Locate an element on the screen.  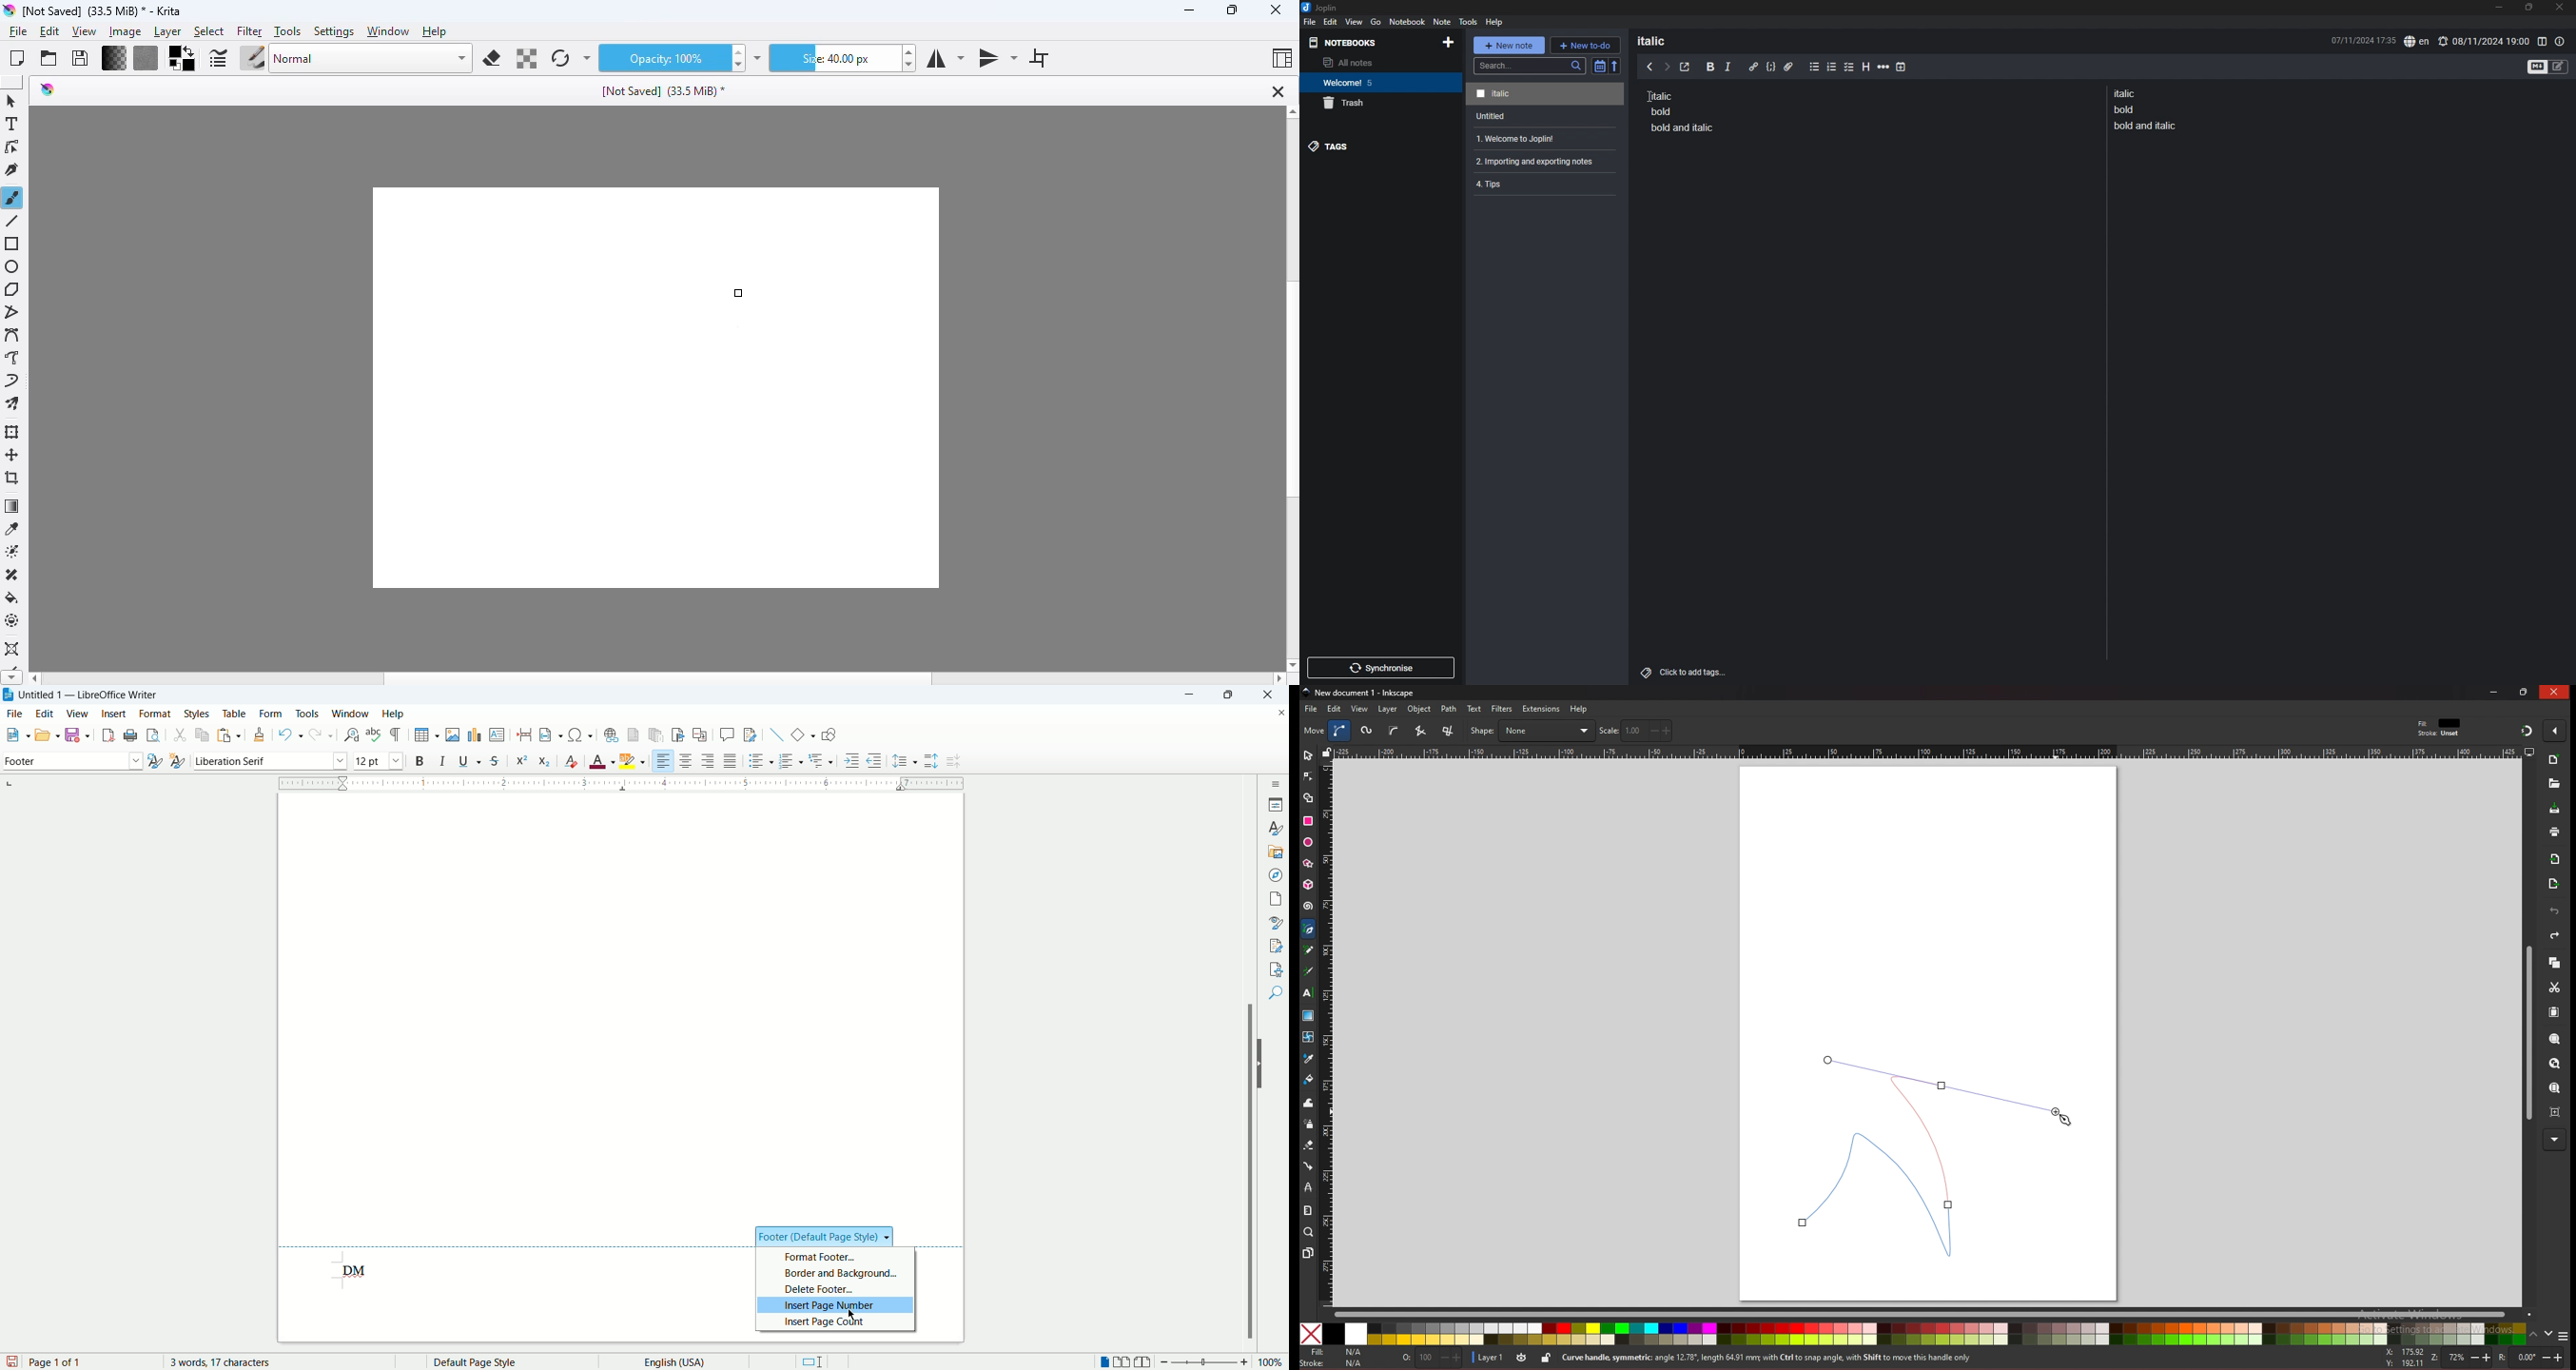
view is located at coordinates (85, 32).